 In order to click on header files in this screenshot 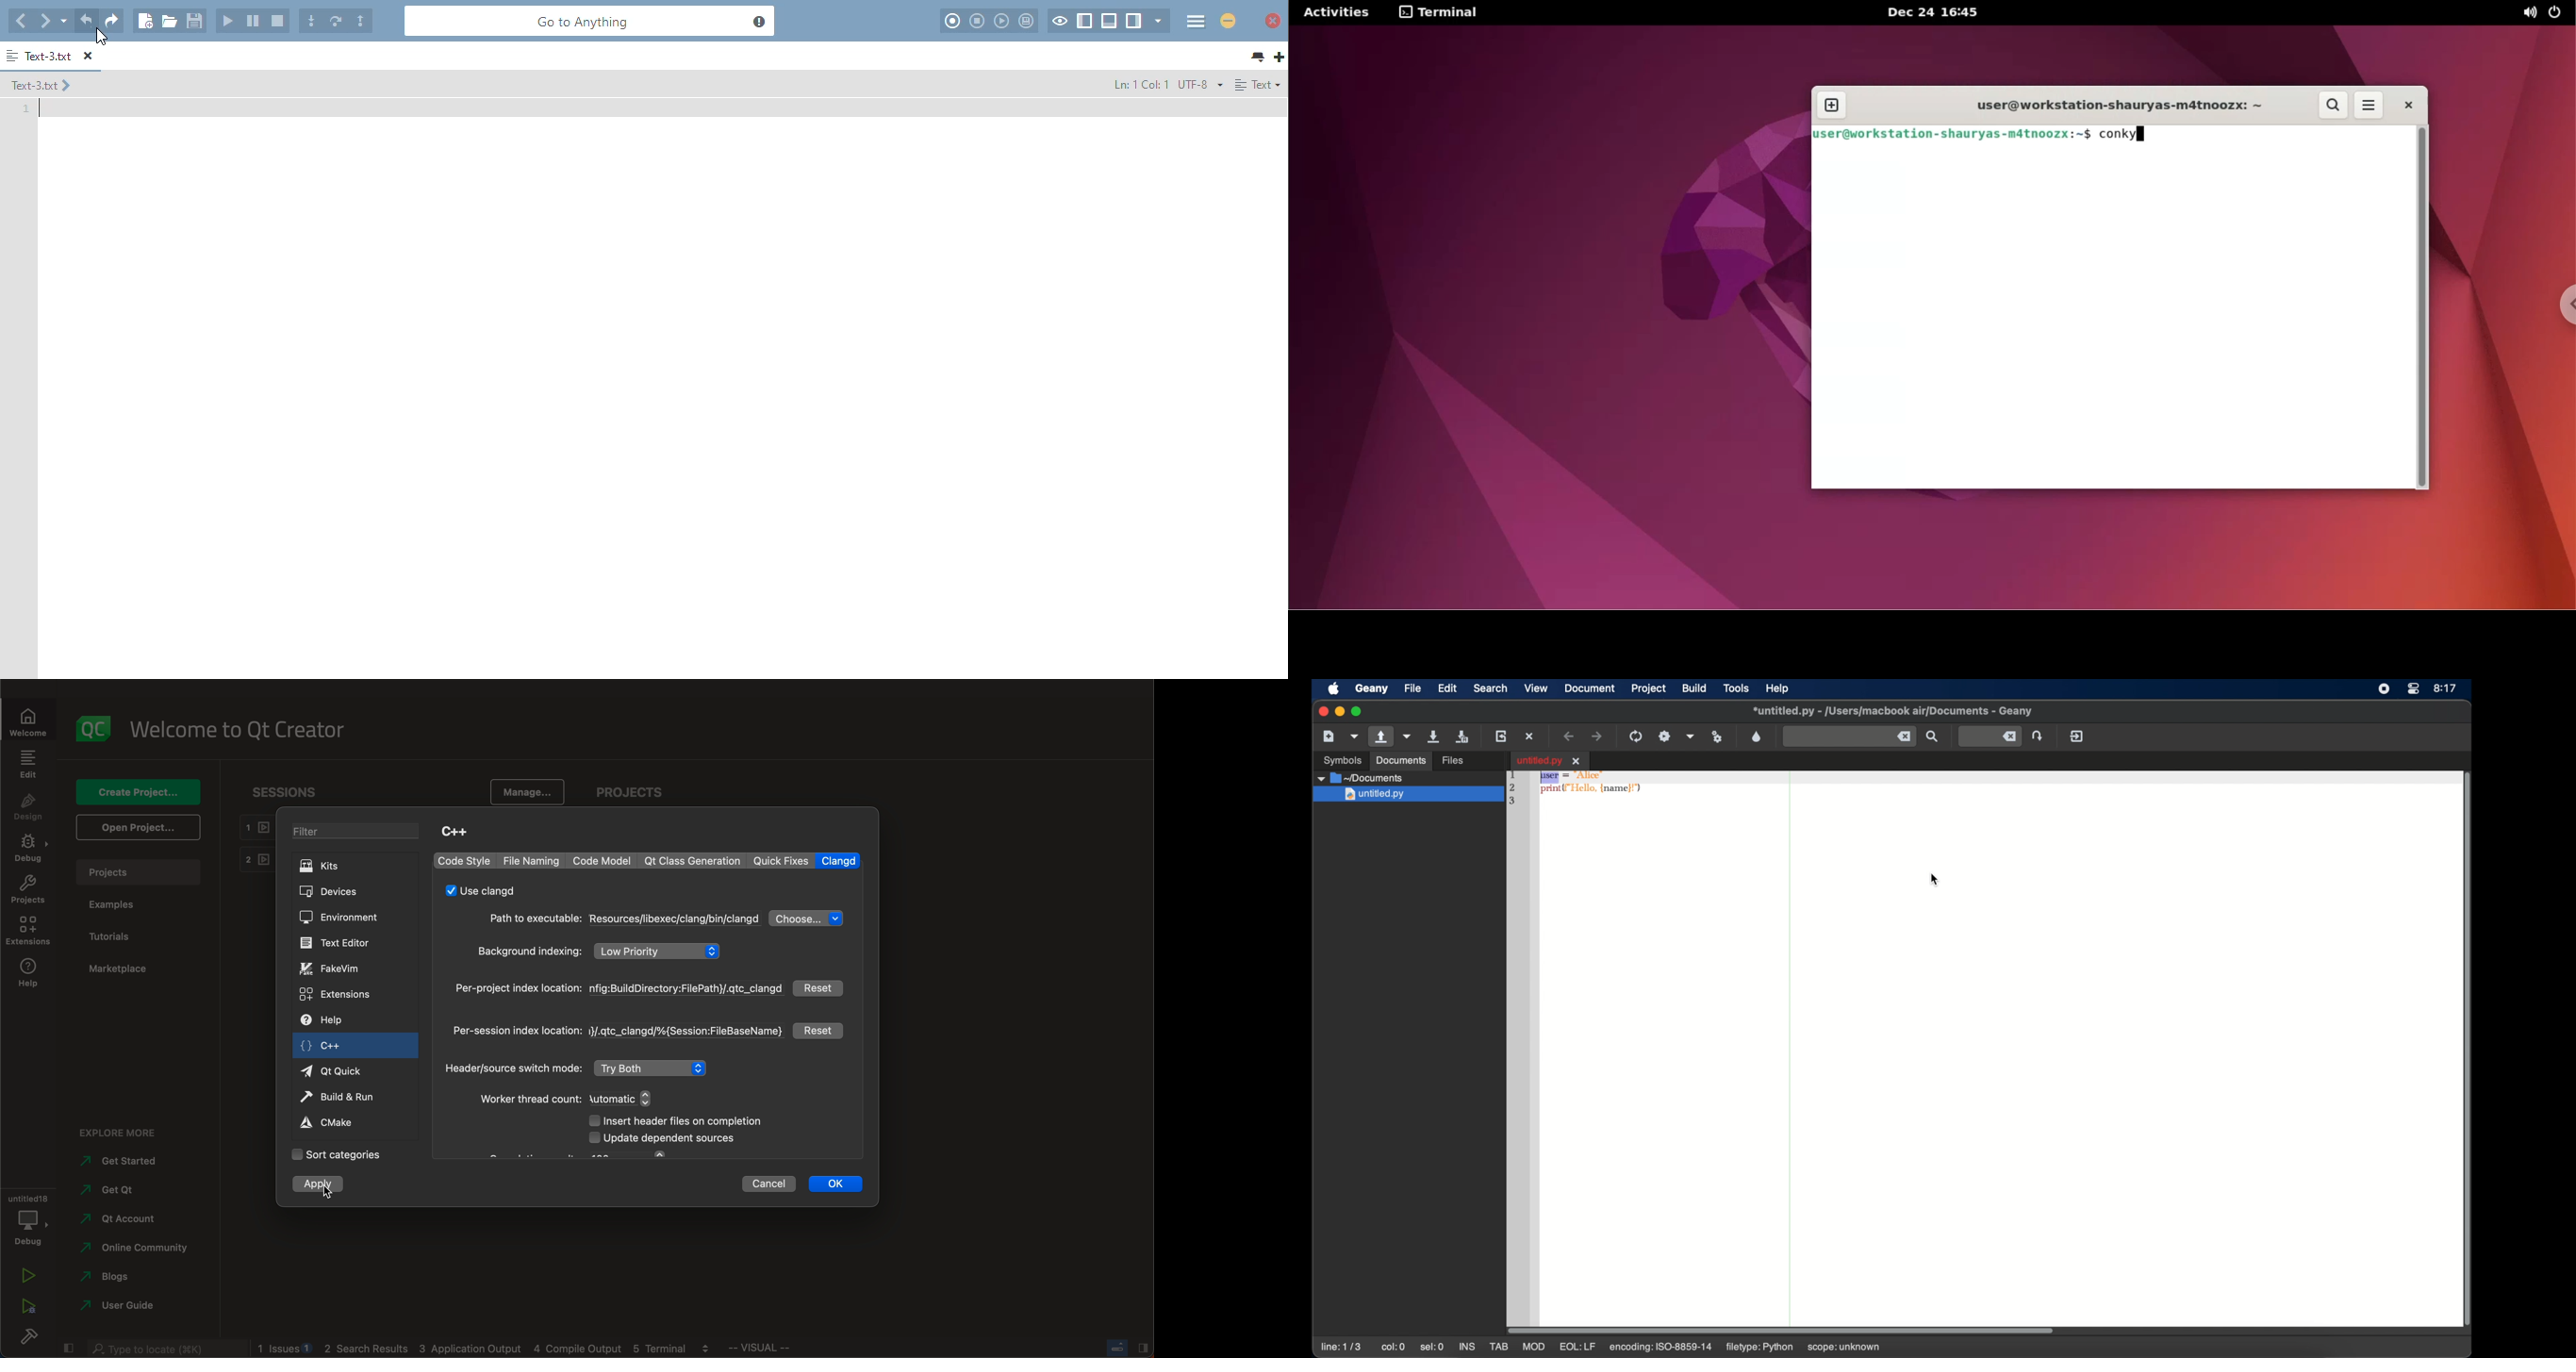, I will do `click(692, 1123)`.